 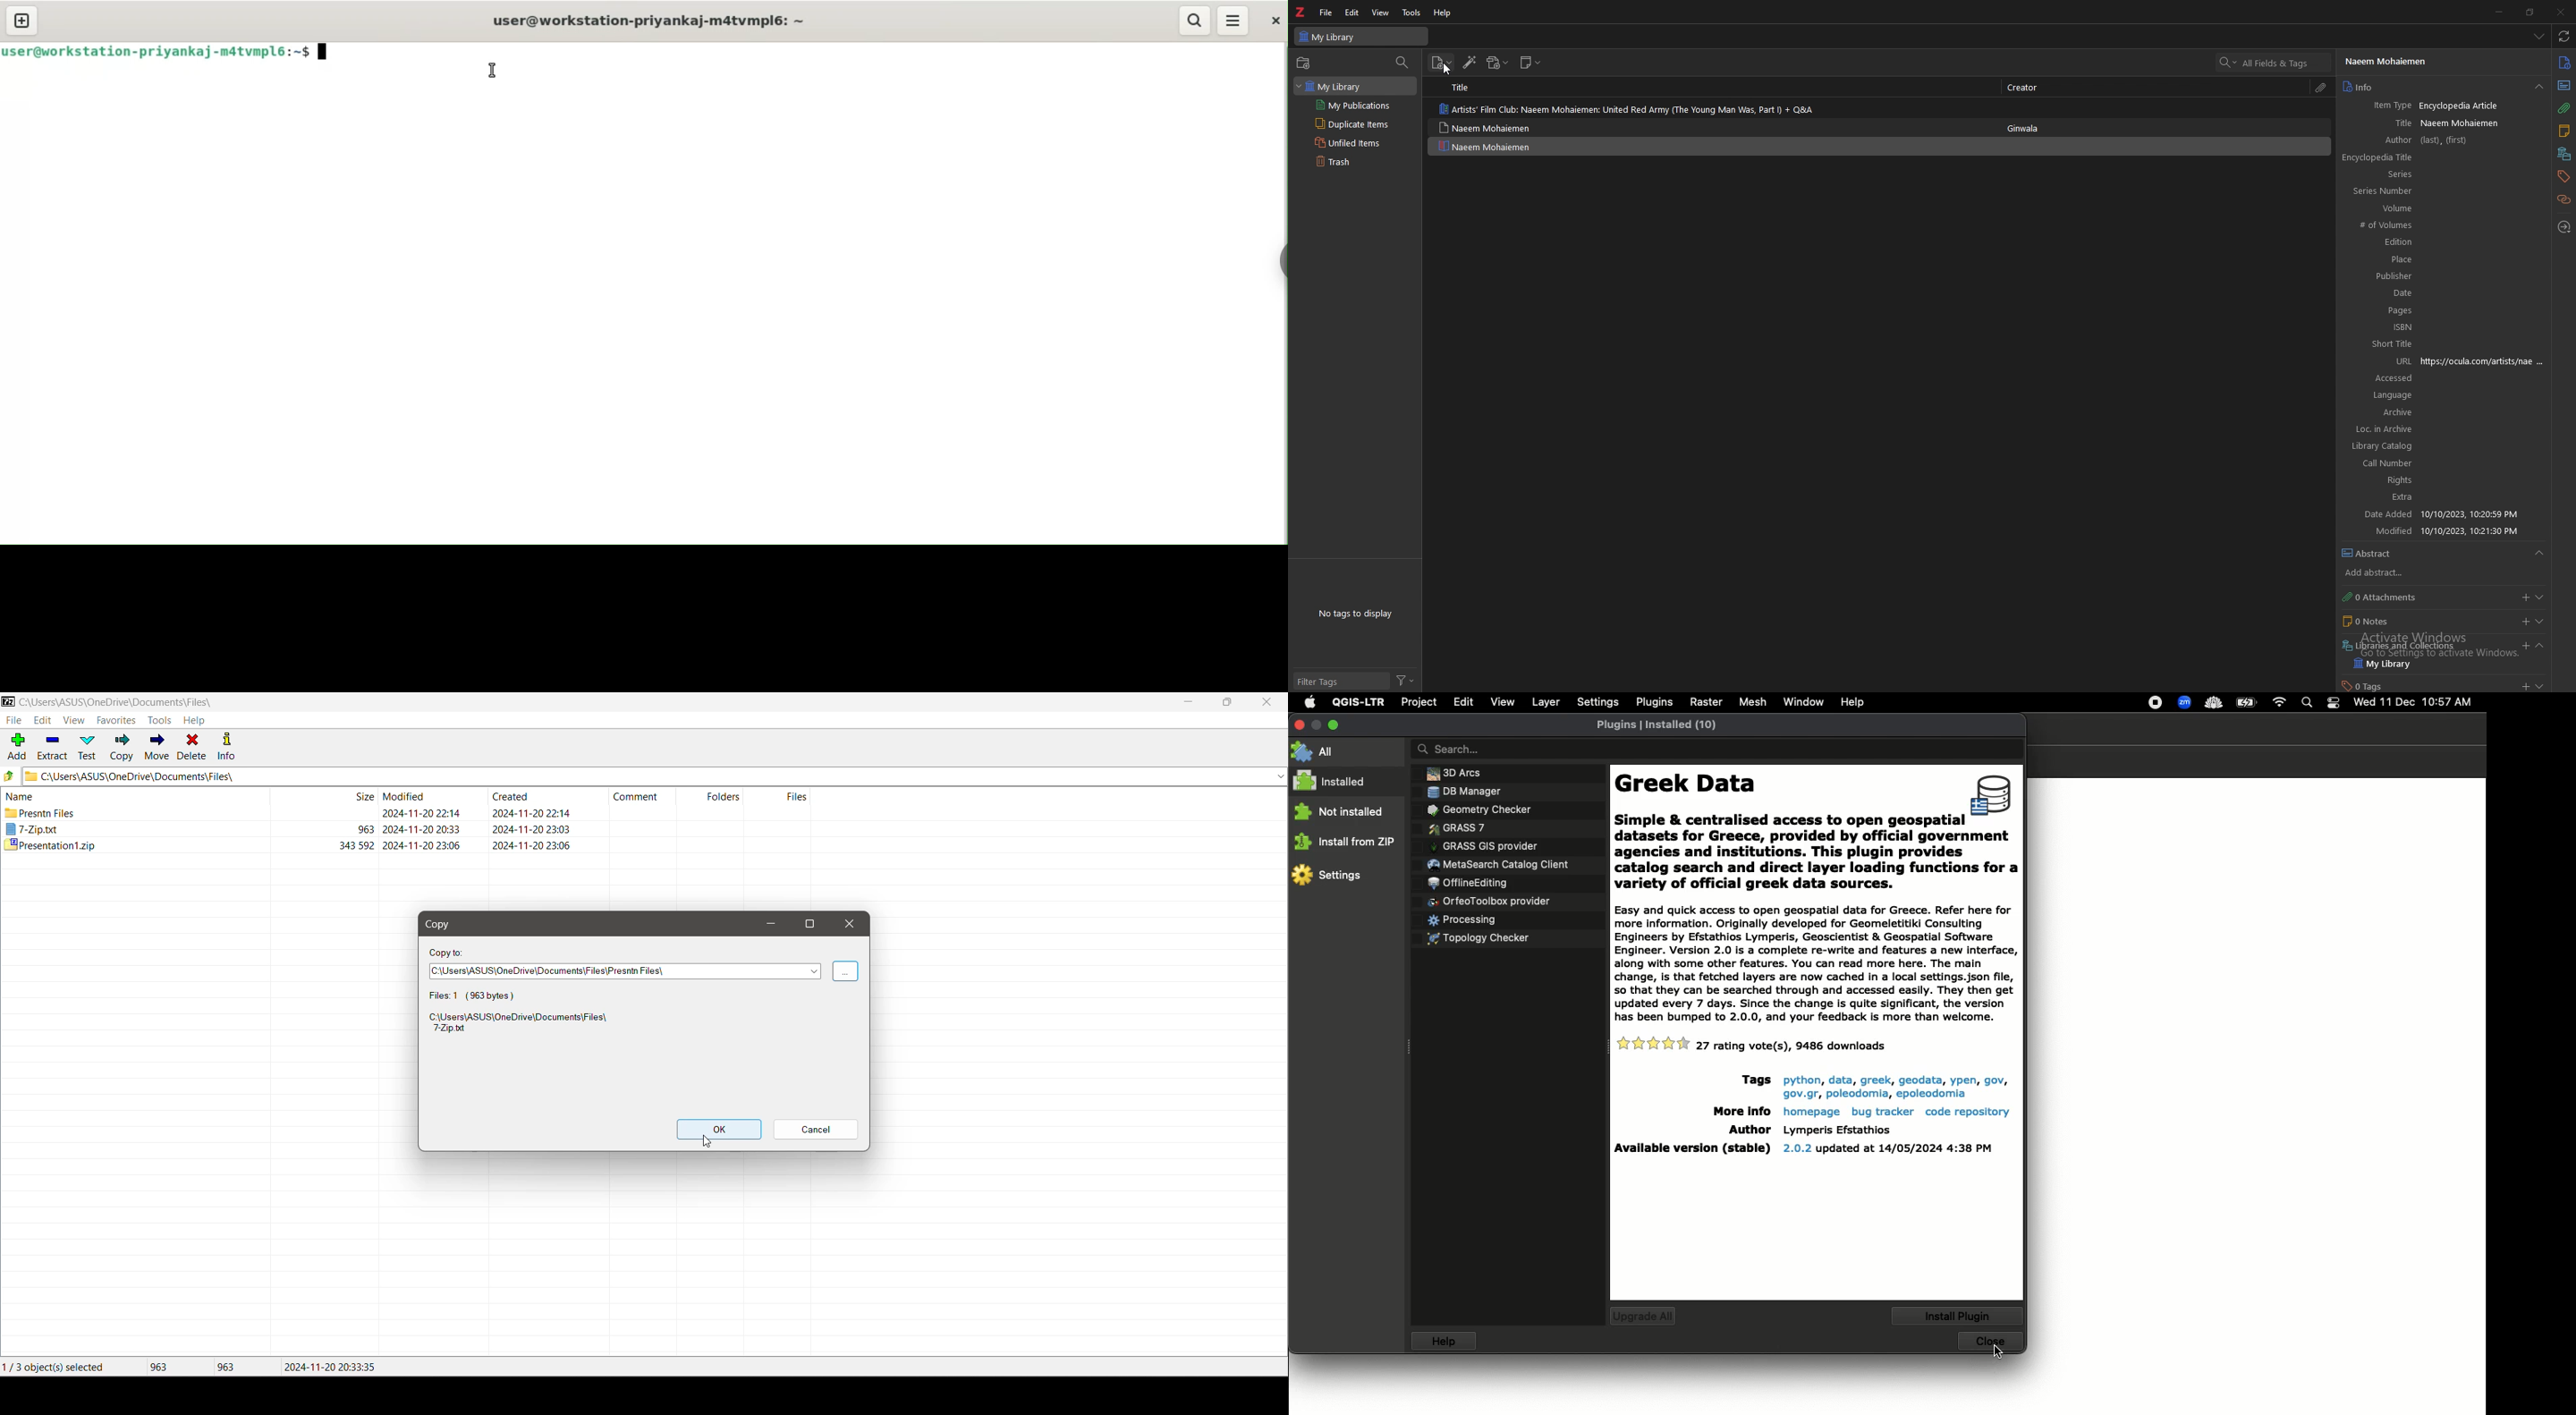 I want to click on item type input, so click(x=2483, y=105).